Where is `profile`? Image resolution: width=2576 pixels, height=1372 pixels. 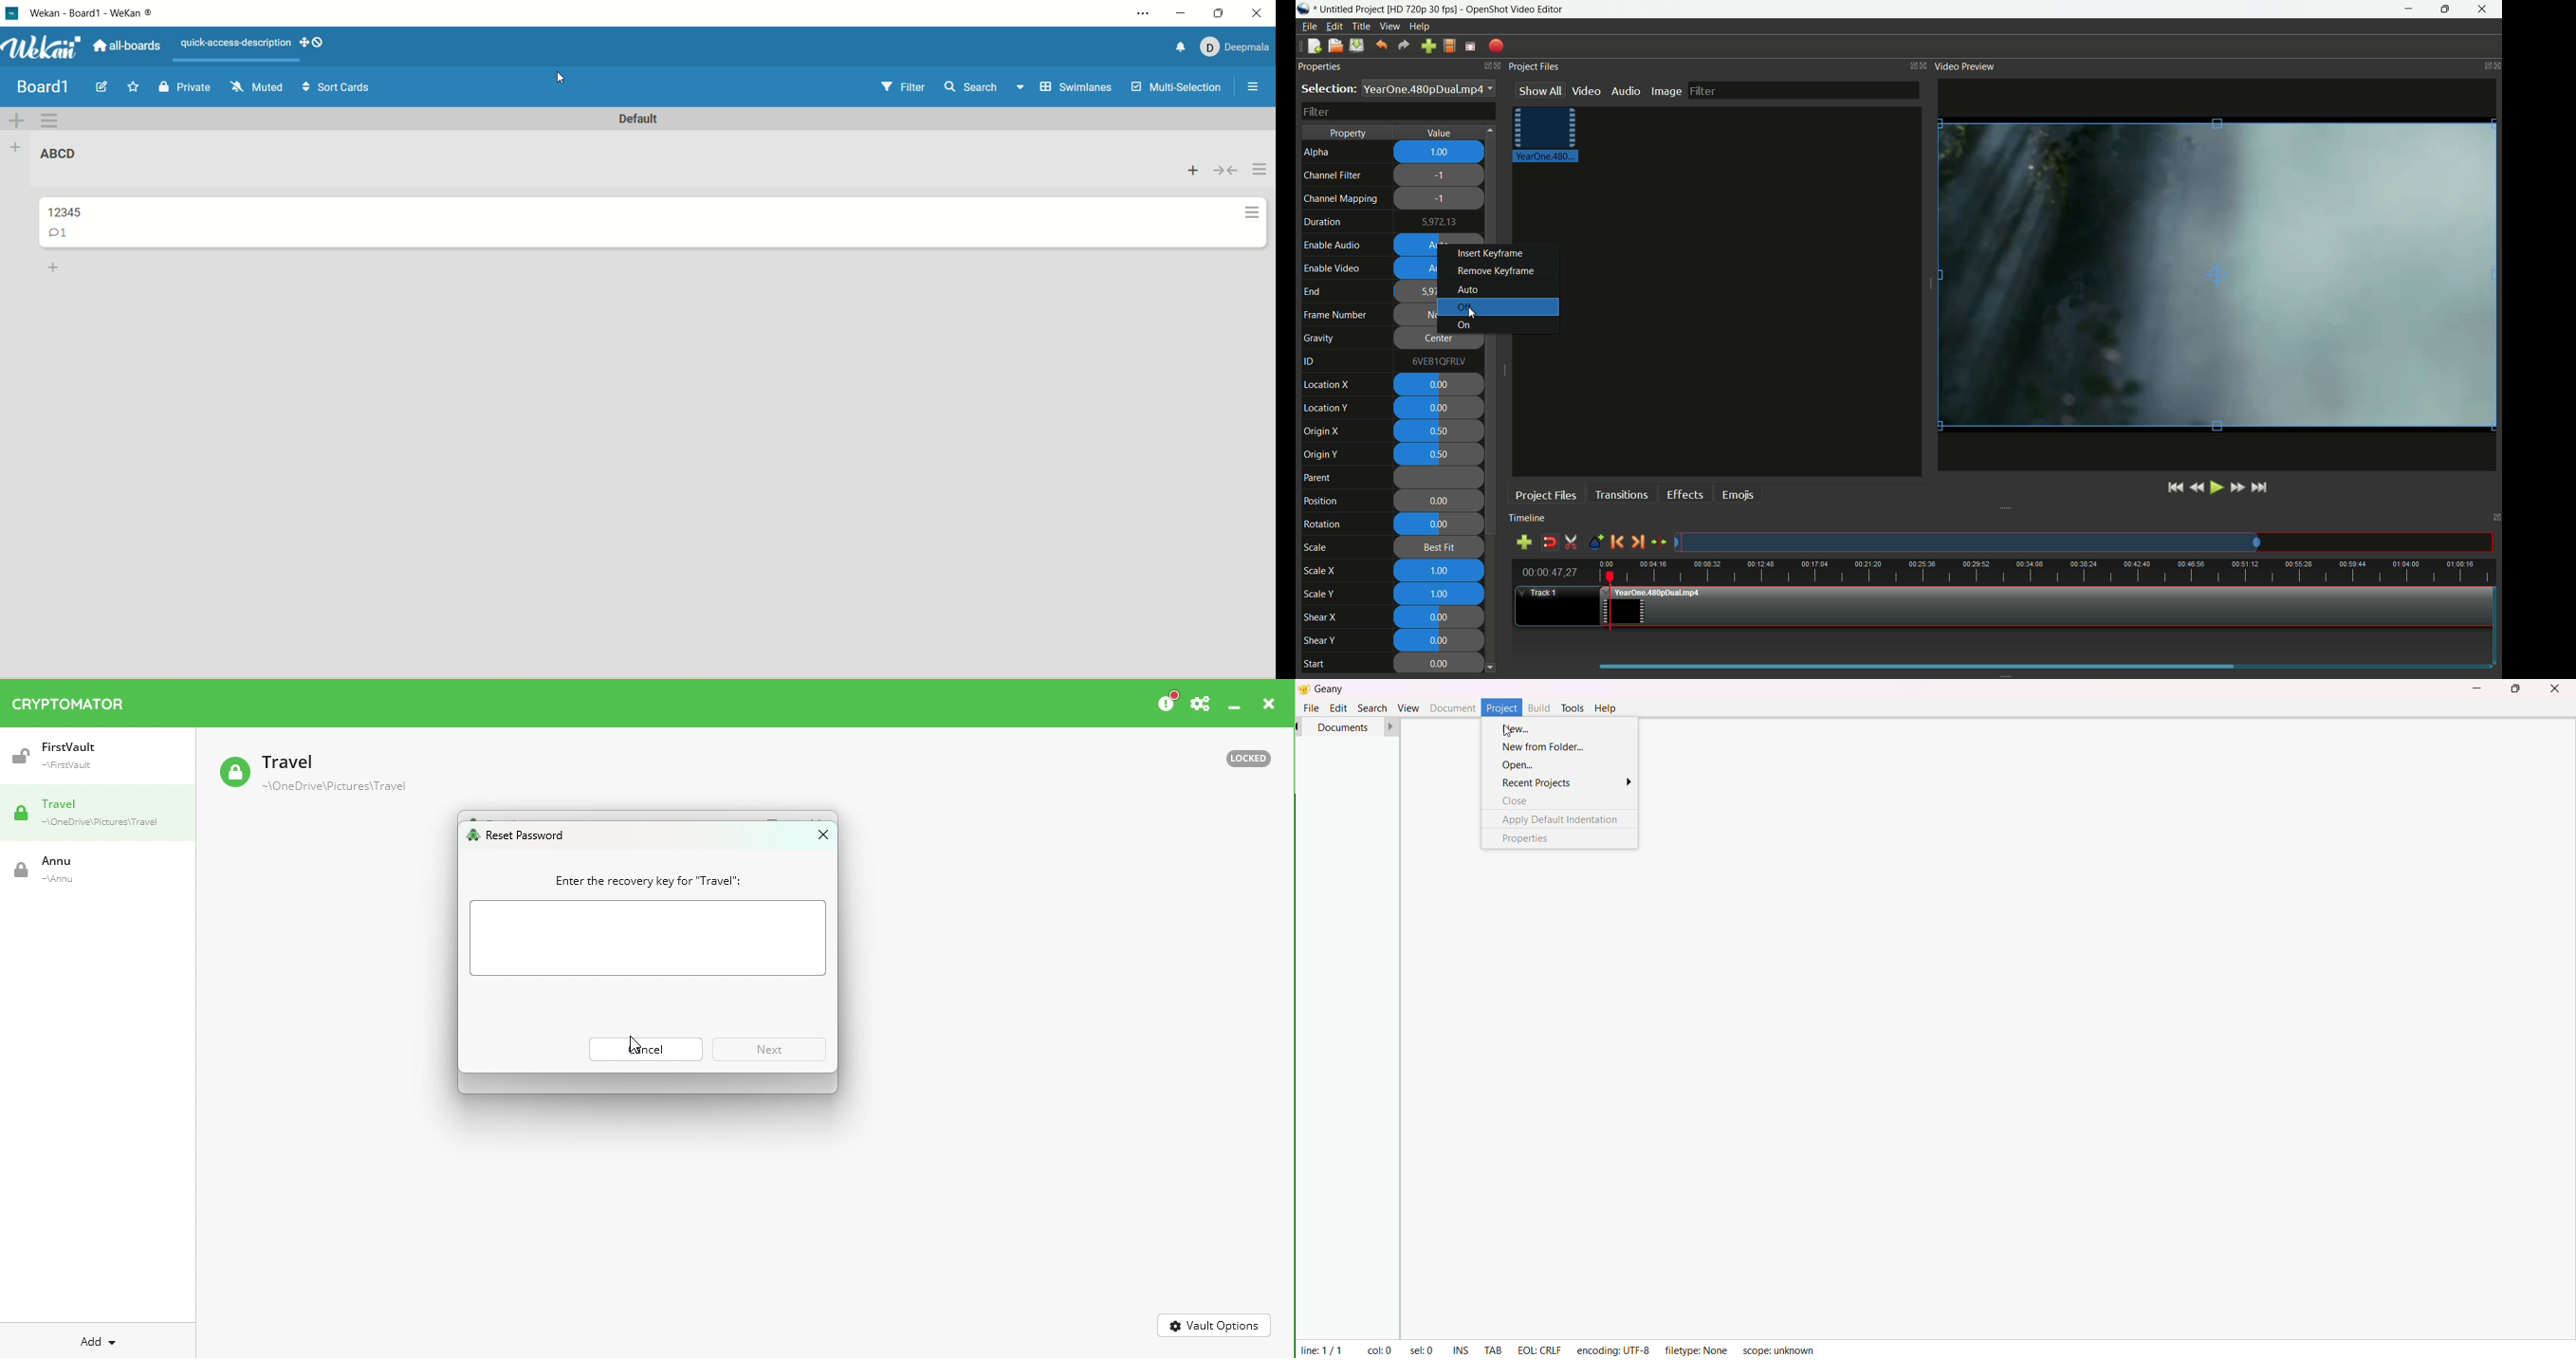
profile is located at coordinates (1421, 9).